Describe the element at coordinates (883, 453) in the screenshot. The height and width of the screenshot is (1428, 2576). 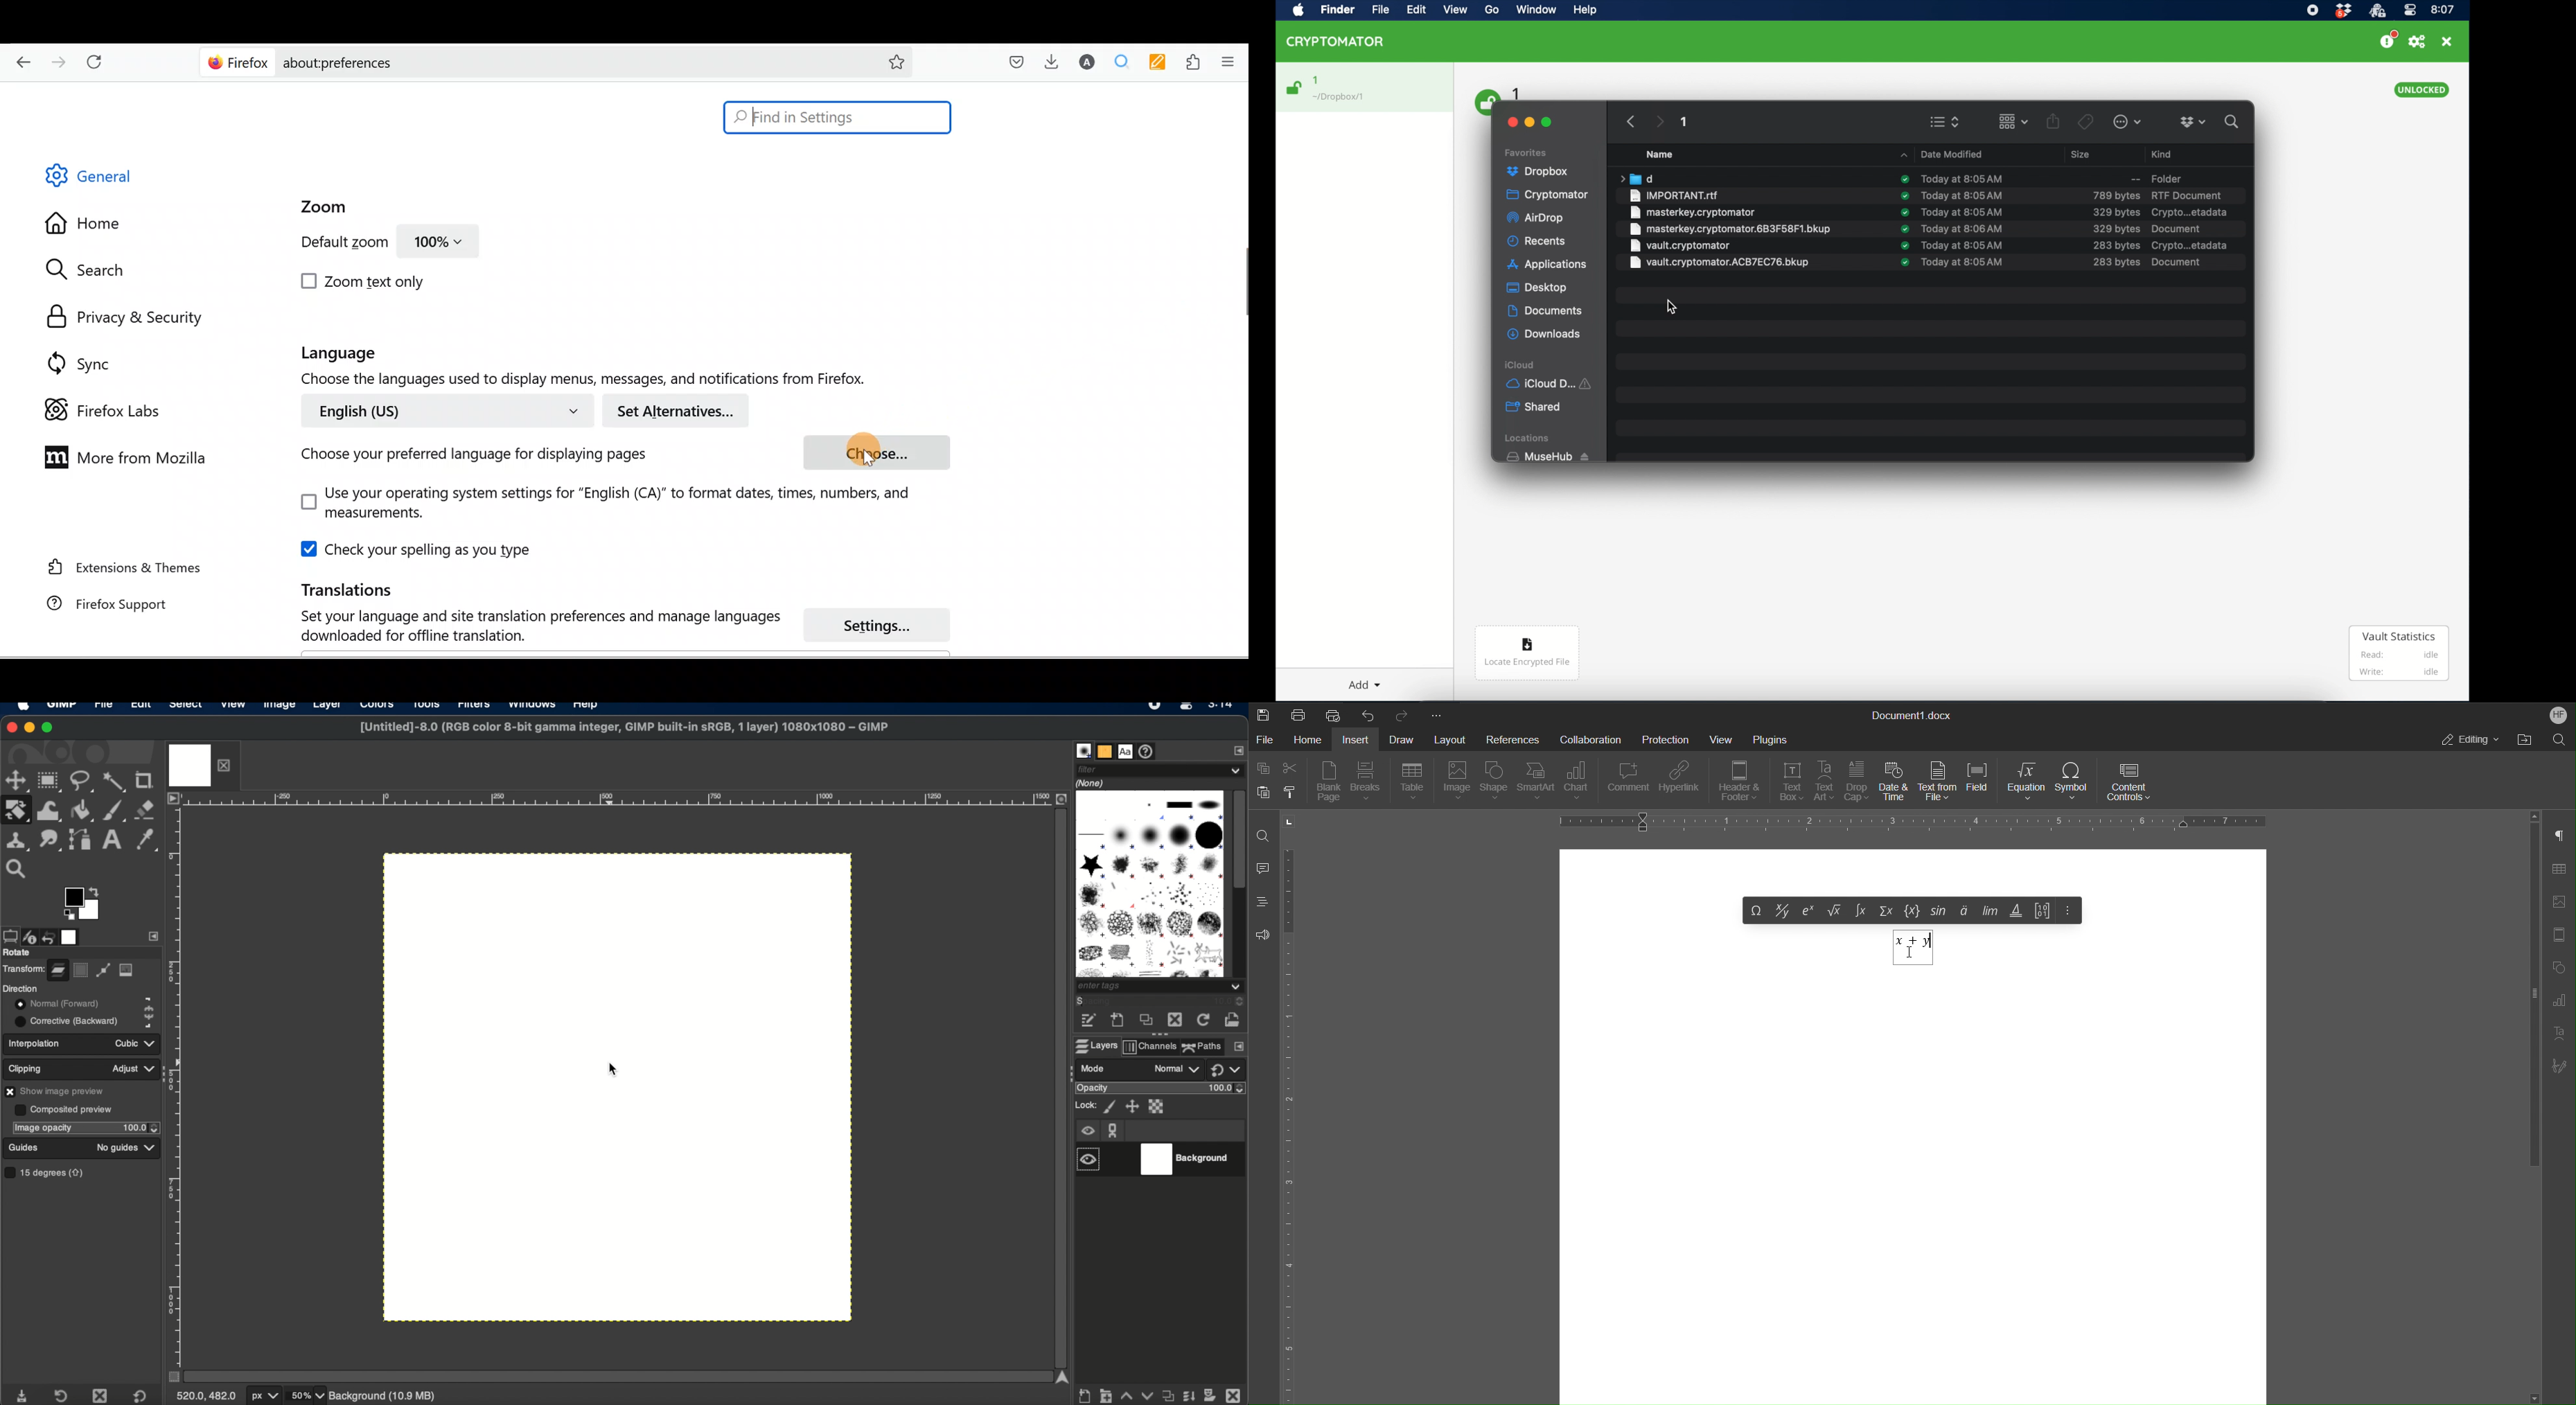
I see `choose` at that location.